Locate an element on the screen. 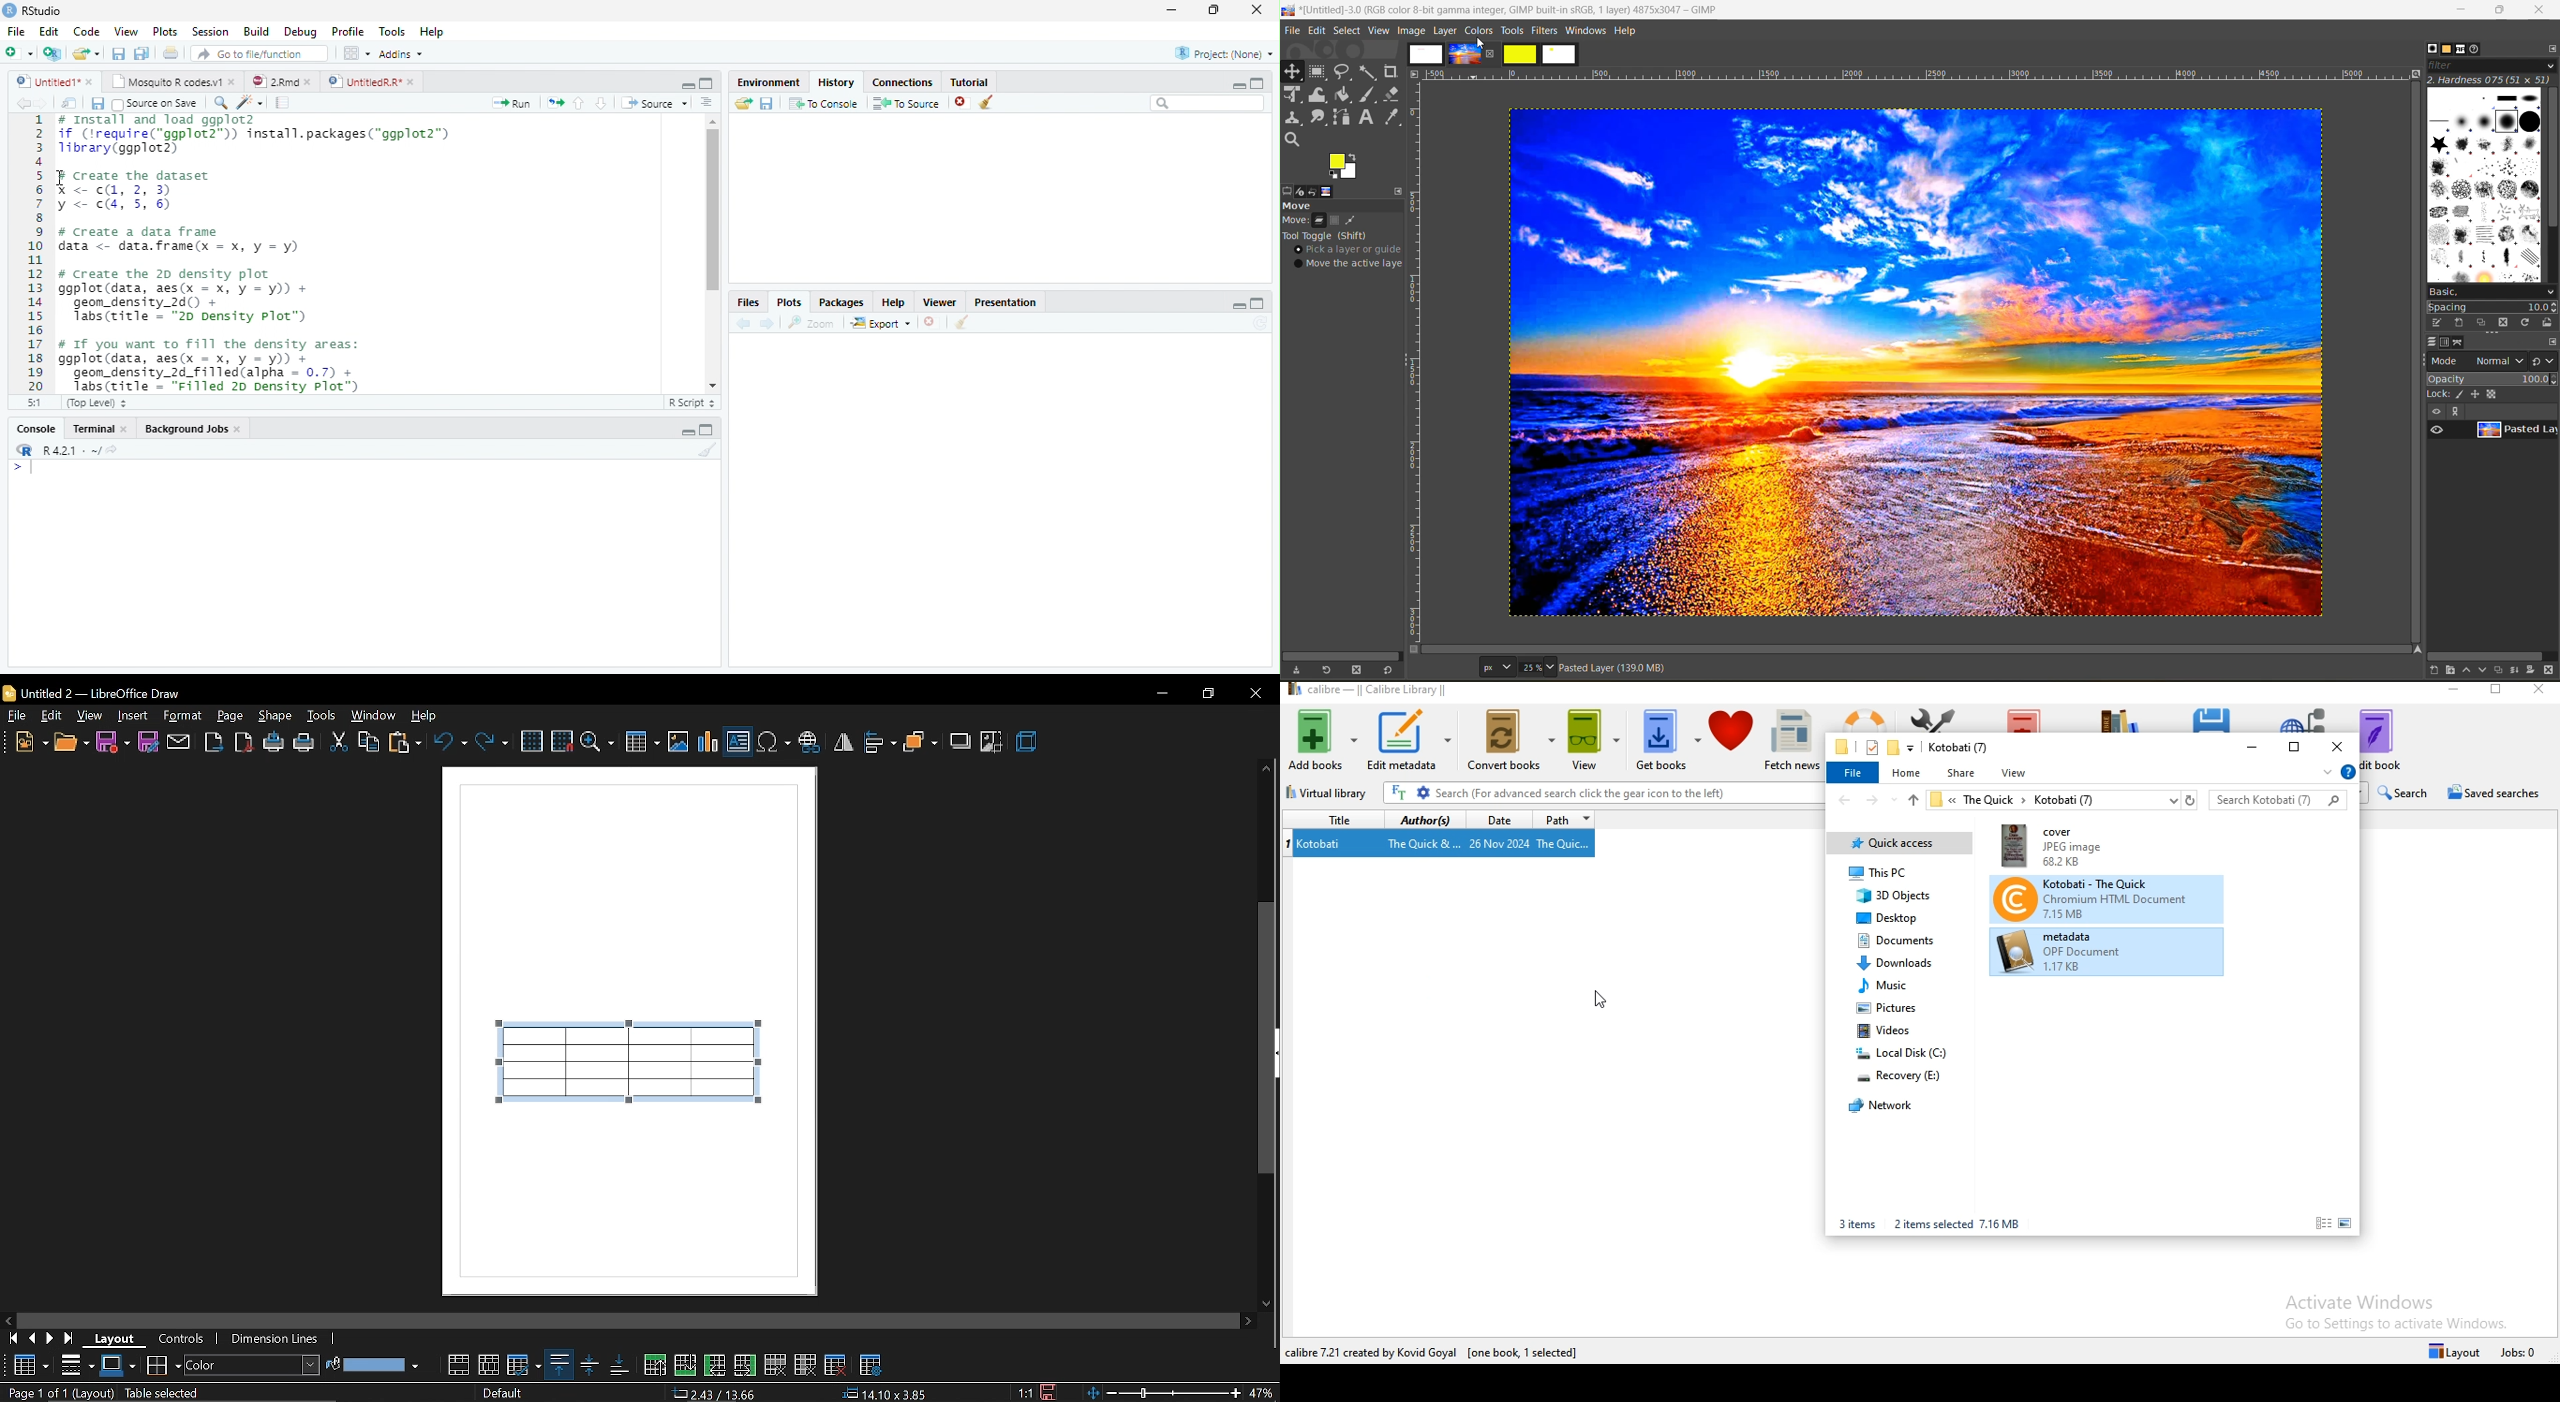  file is located at coordinates (1854, 774).